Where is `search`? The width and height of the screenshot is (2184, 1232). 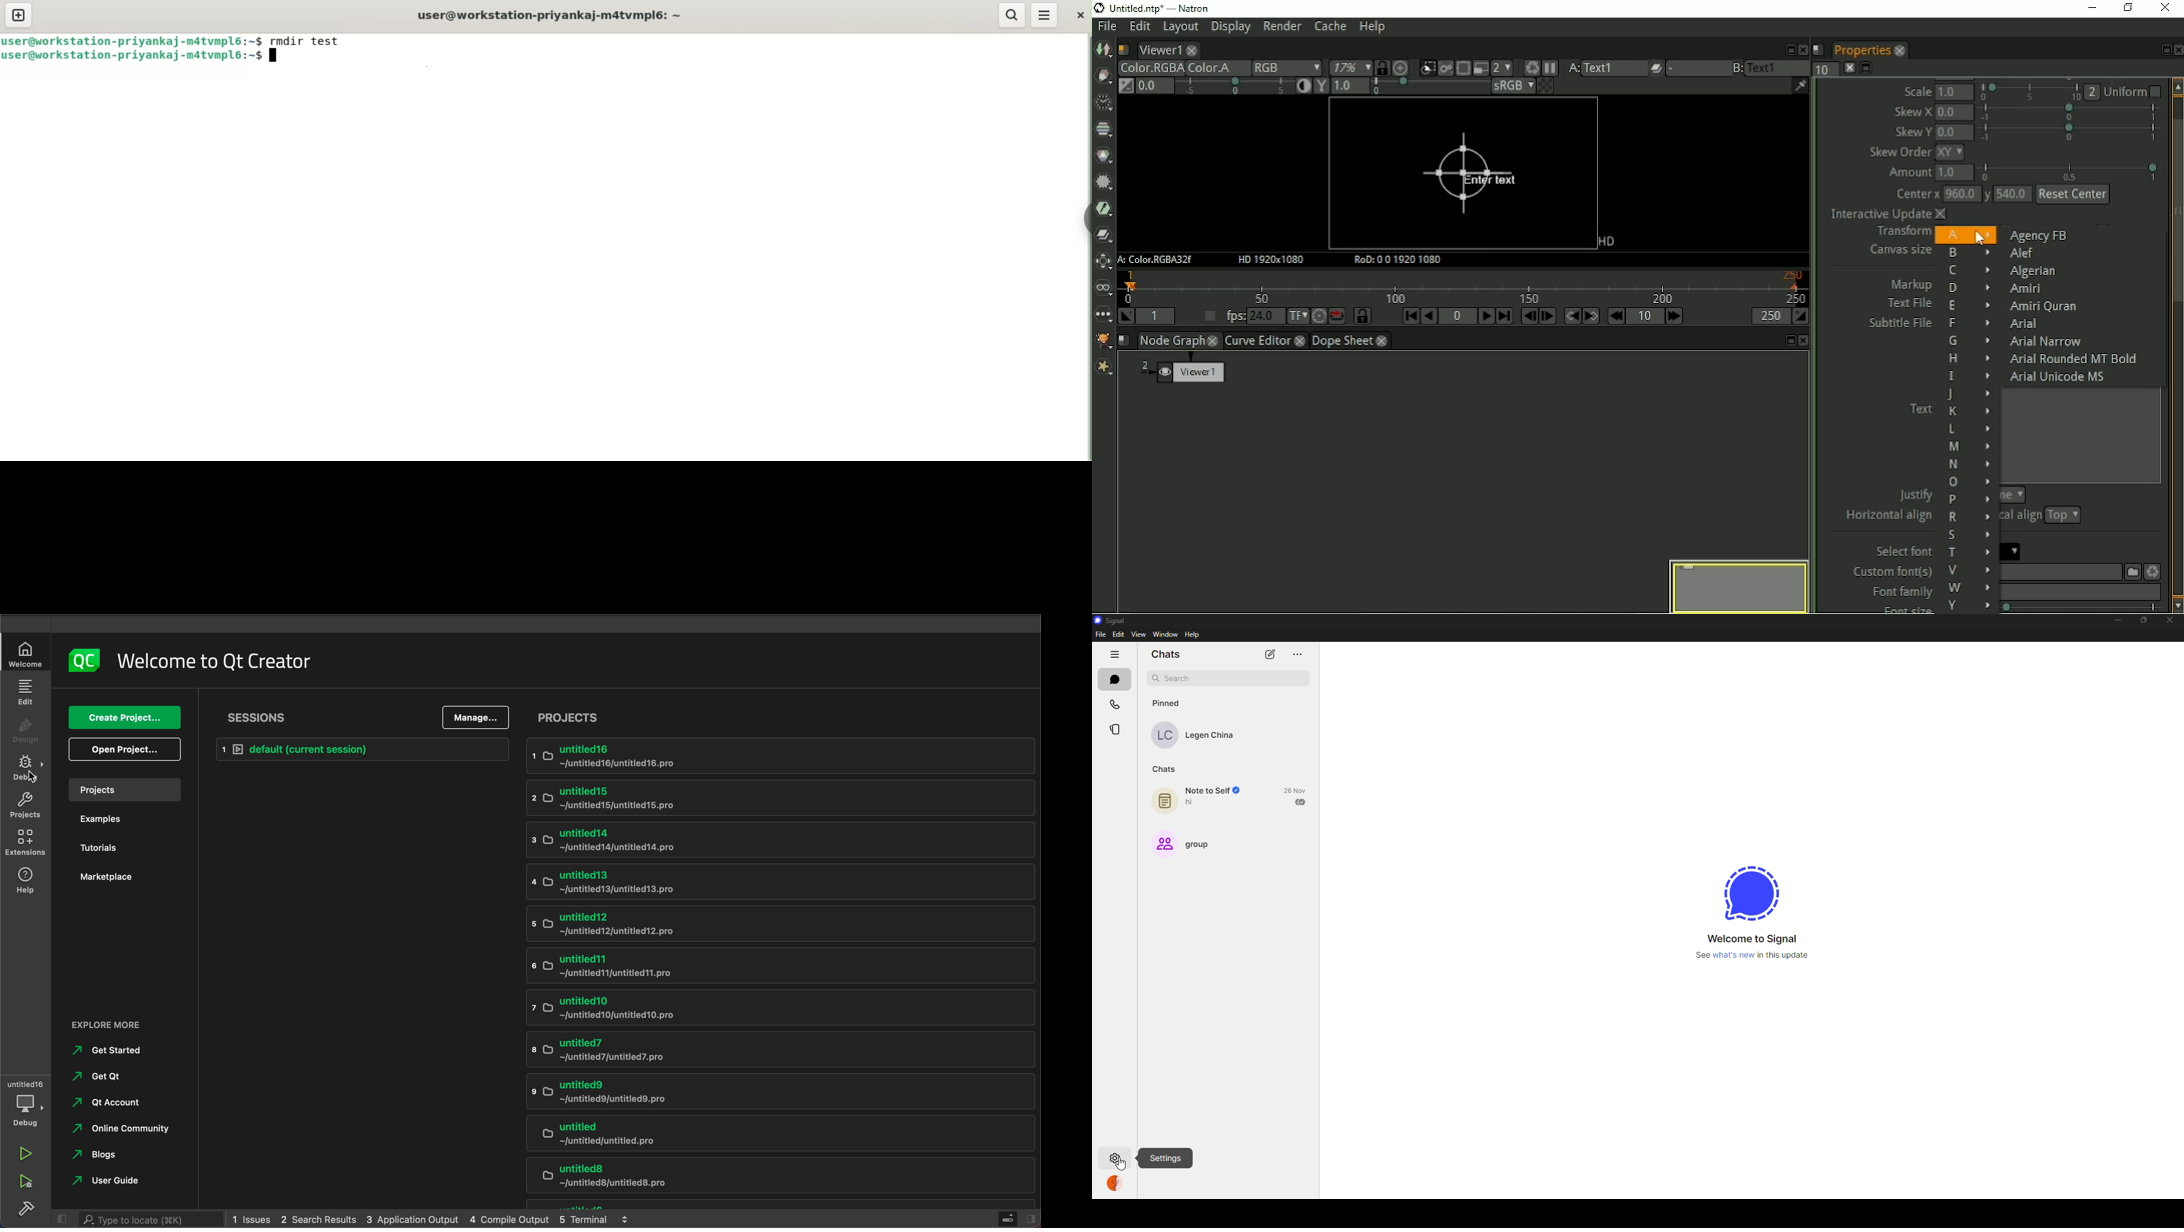 search is located at coordinates (142, 1219).